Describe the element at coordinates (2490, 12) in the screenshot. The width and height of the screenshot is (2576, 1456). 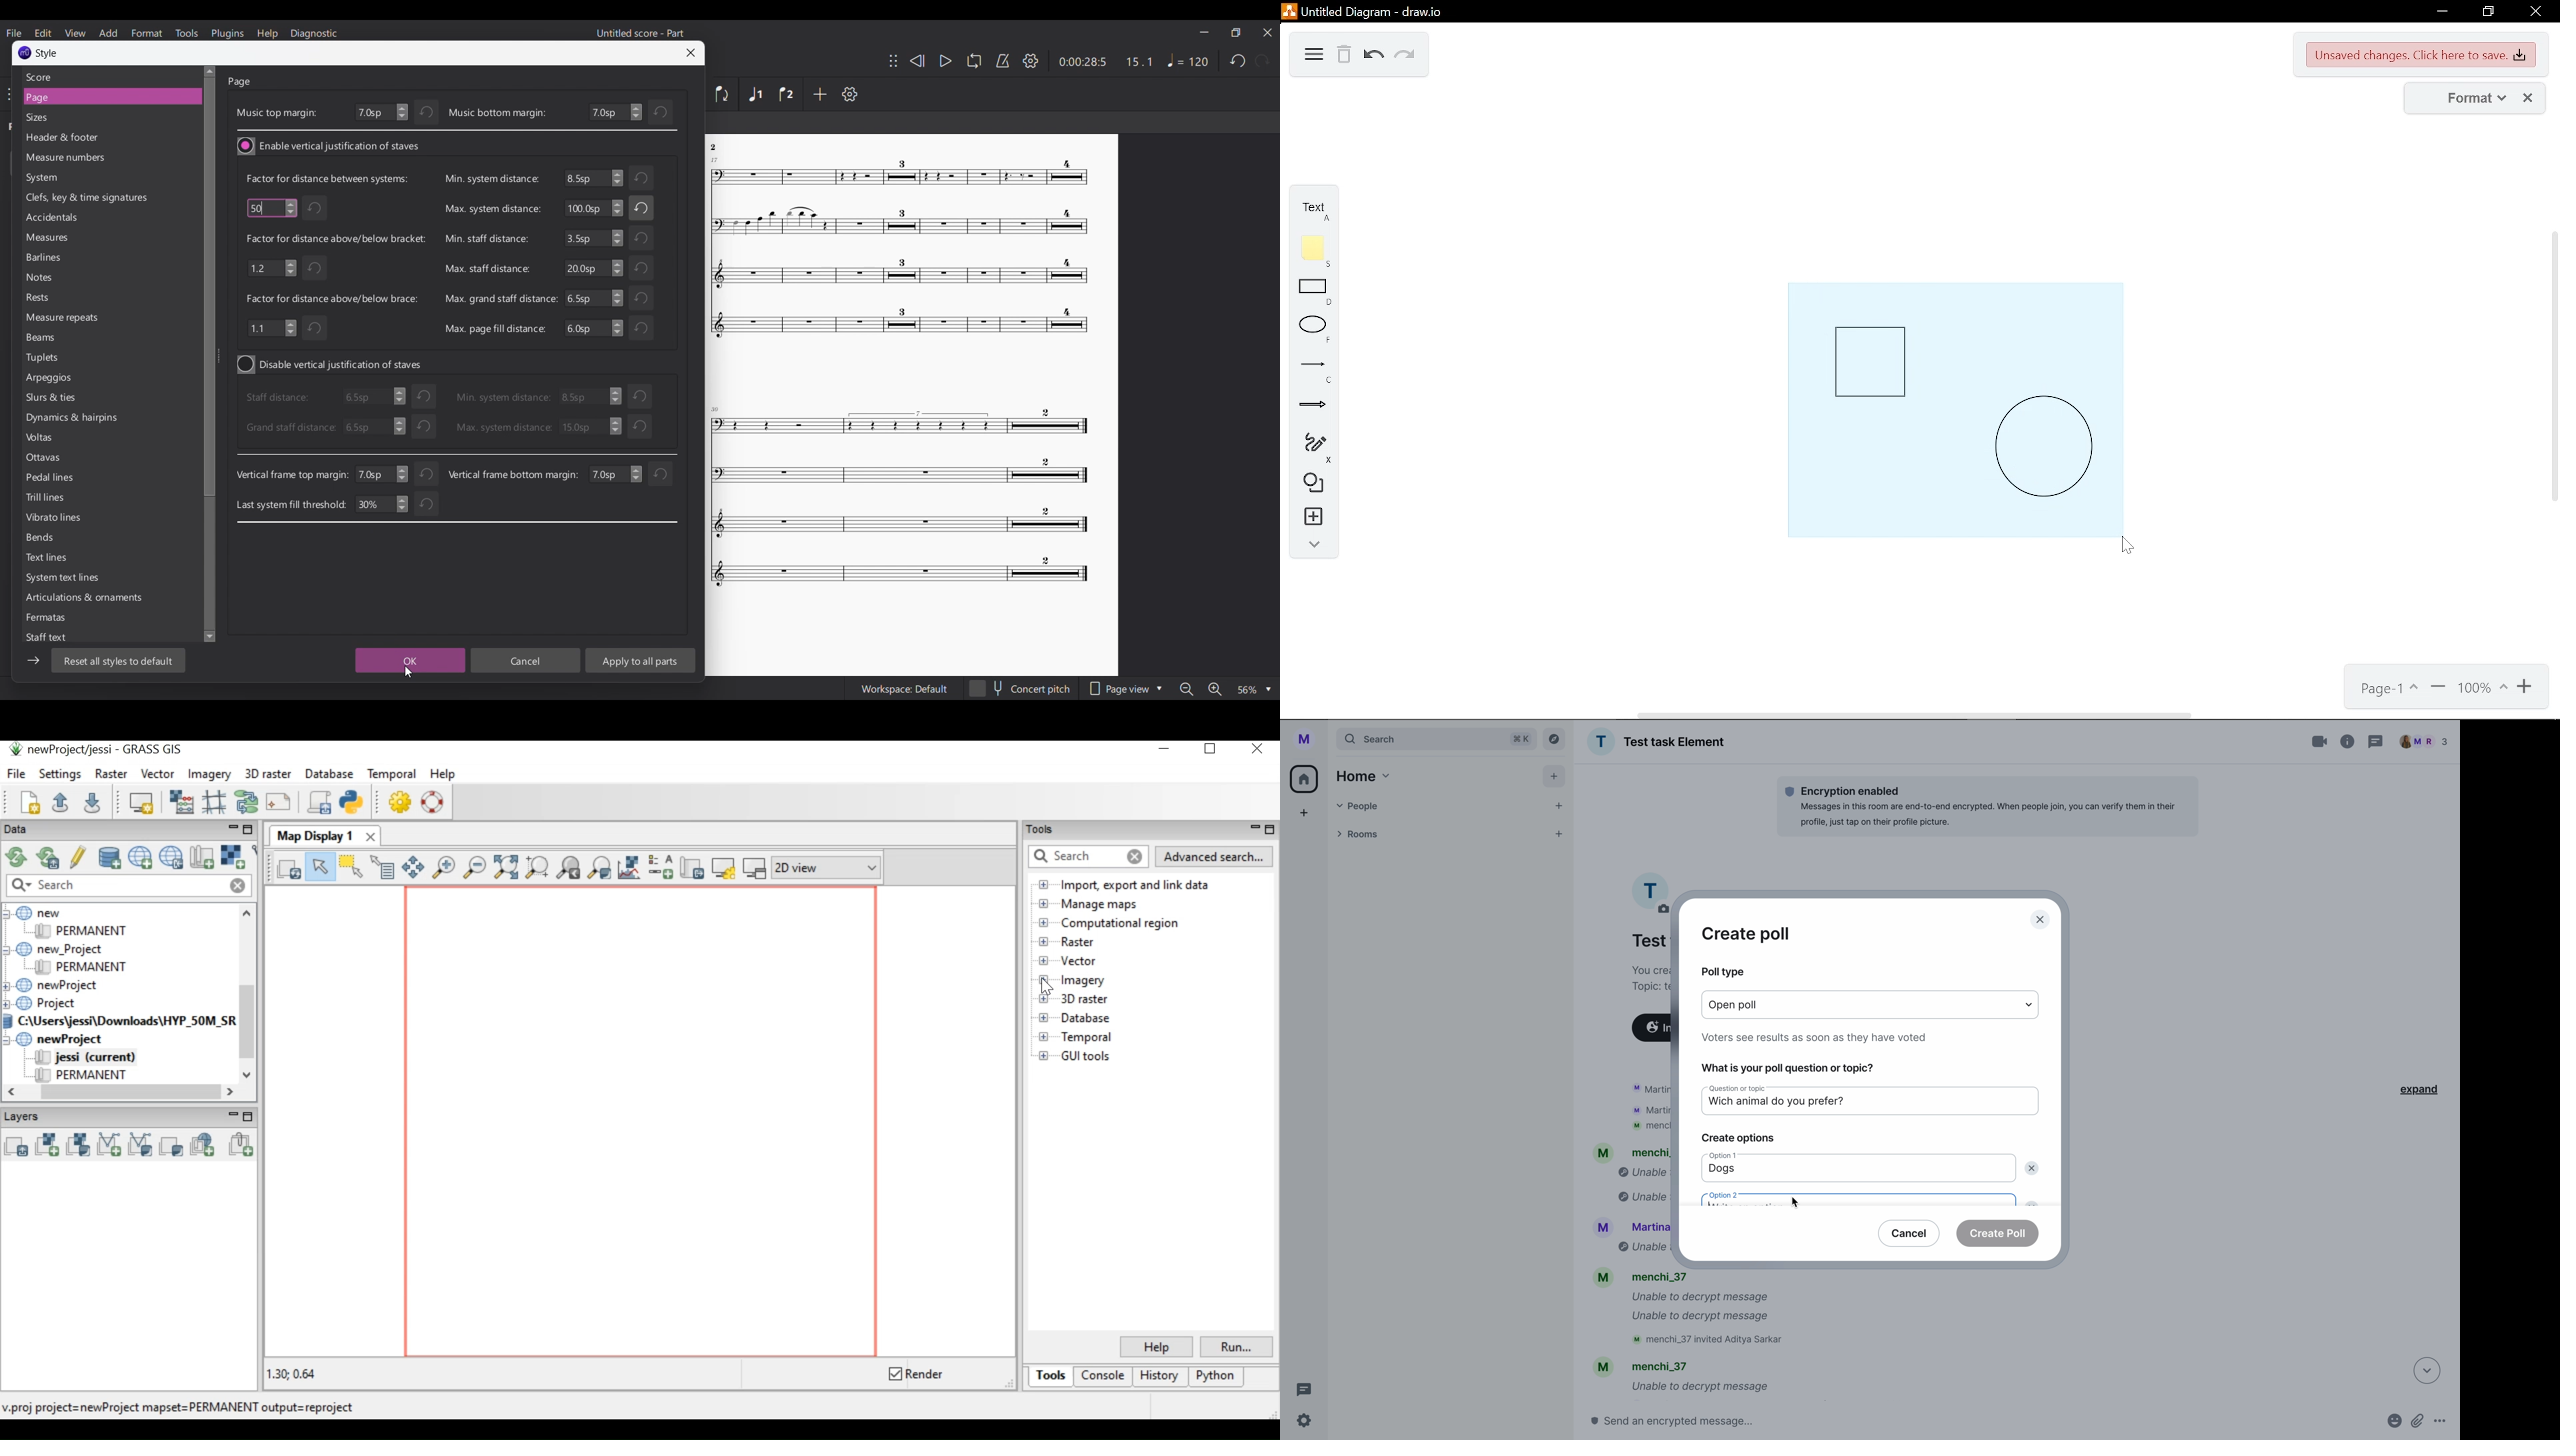
I see `restore down` at that location.